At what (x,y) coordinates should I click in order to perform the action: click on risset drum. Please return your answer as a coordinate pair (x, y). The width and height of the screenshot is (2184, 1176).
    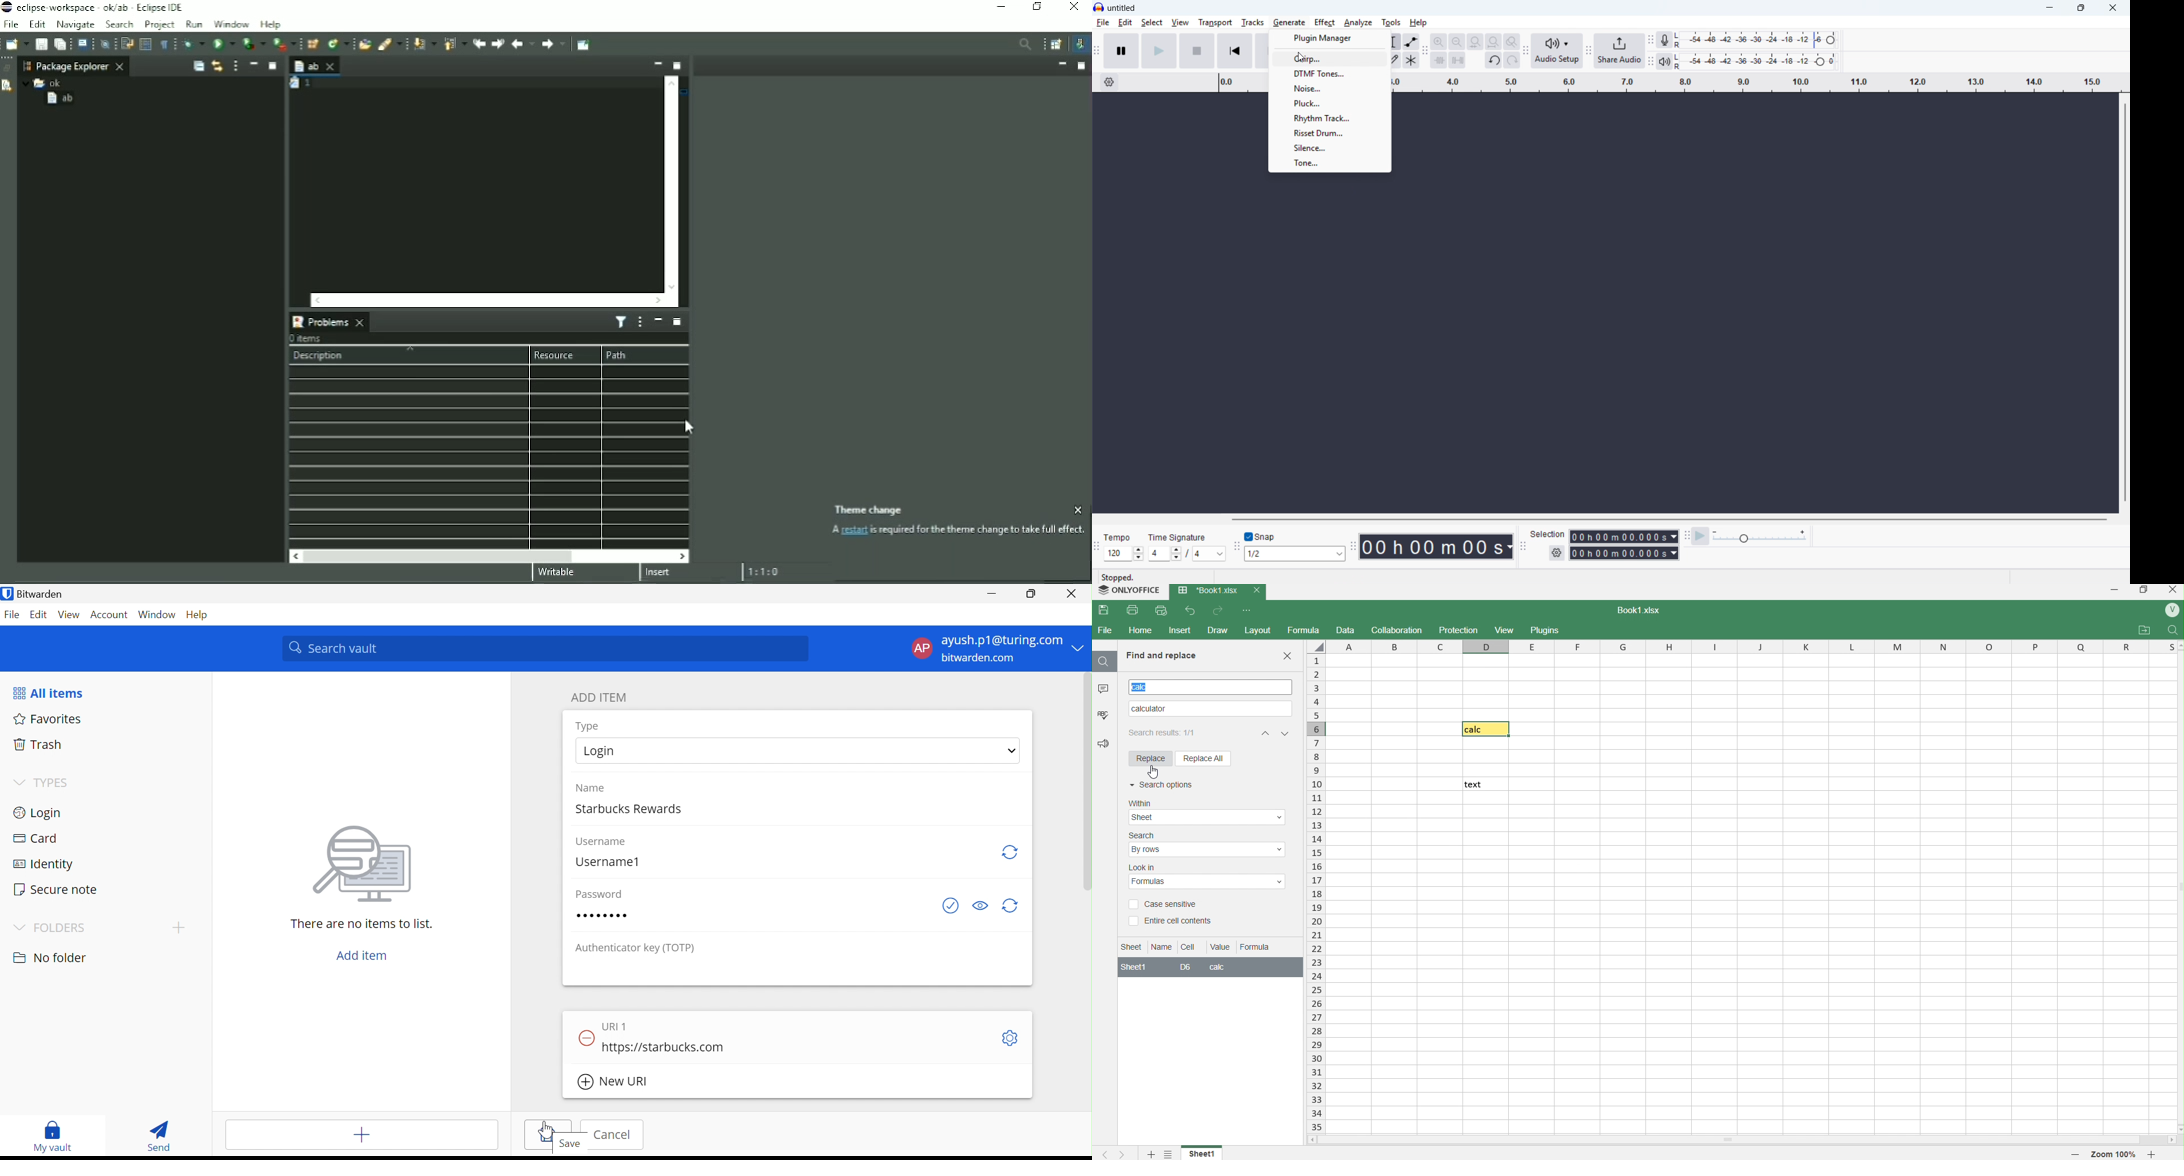
    Looking at the image, I should click on (1329, 132).